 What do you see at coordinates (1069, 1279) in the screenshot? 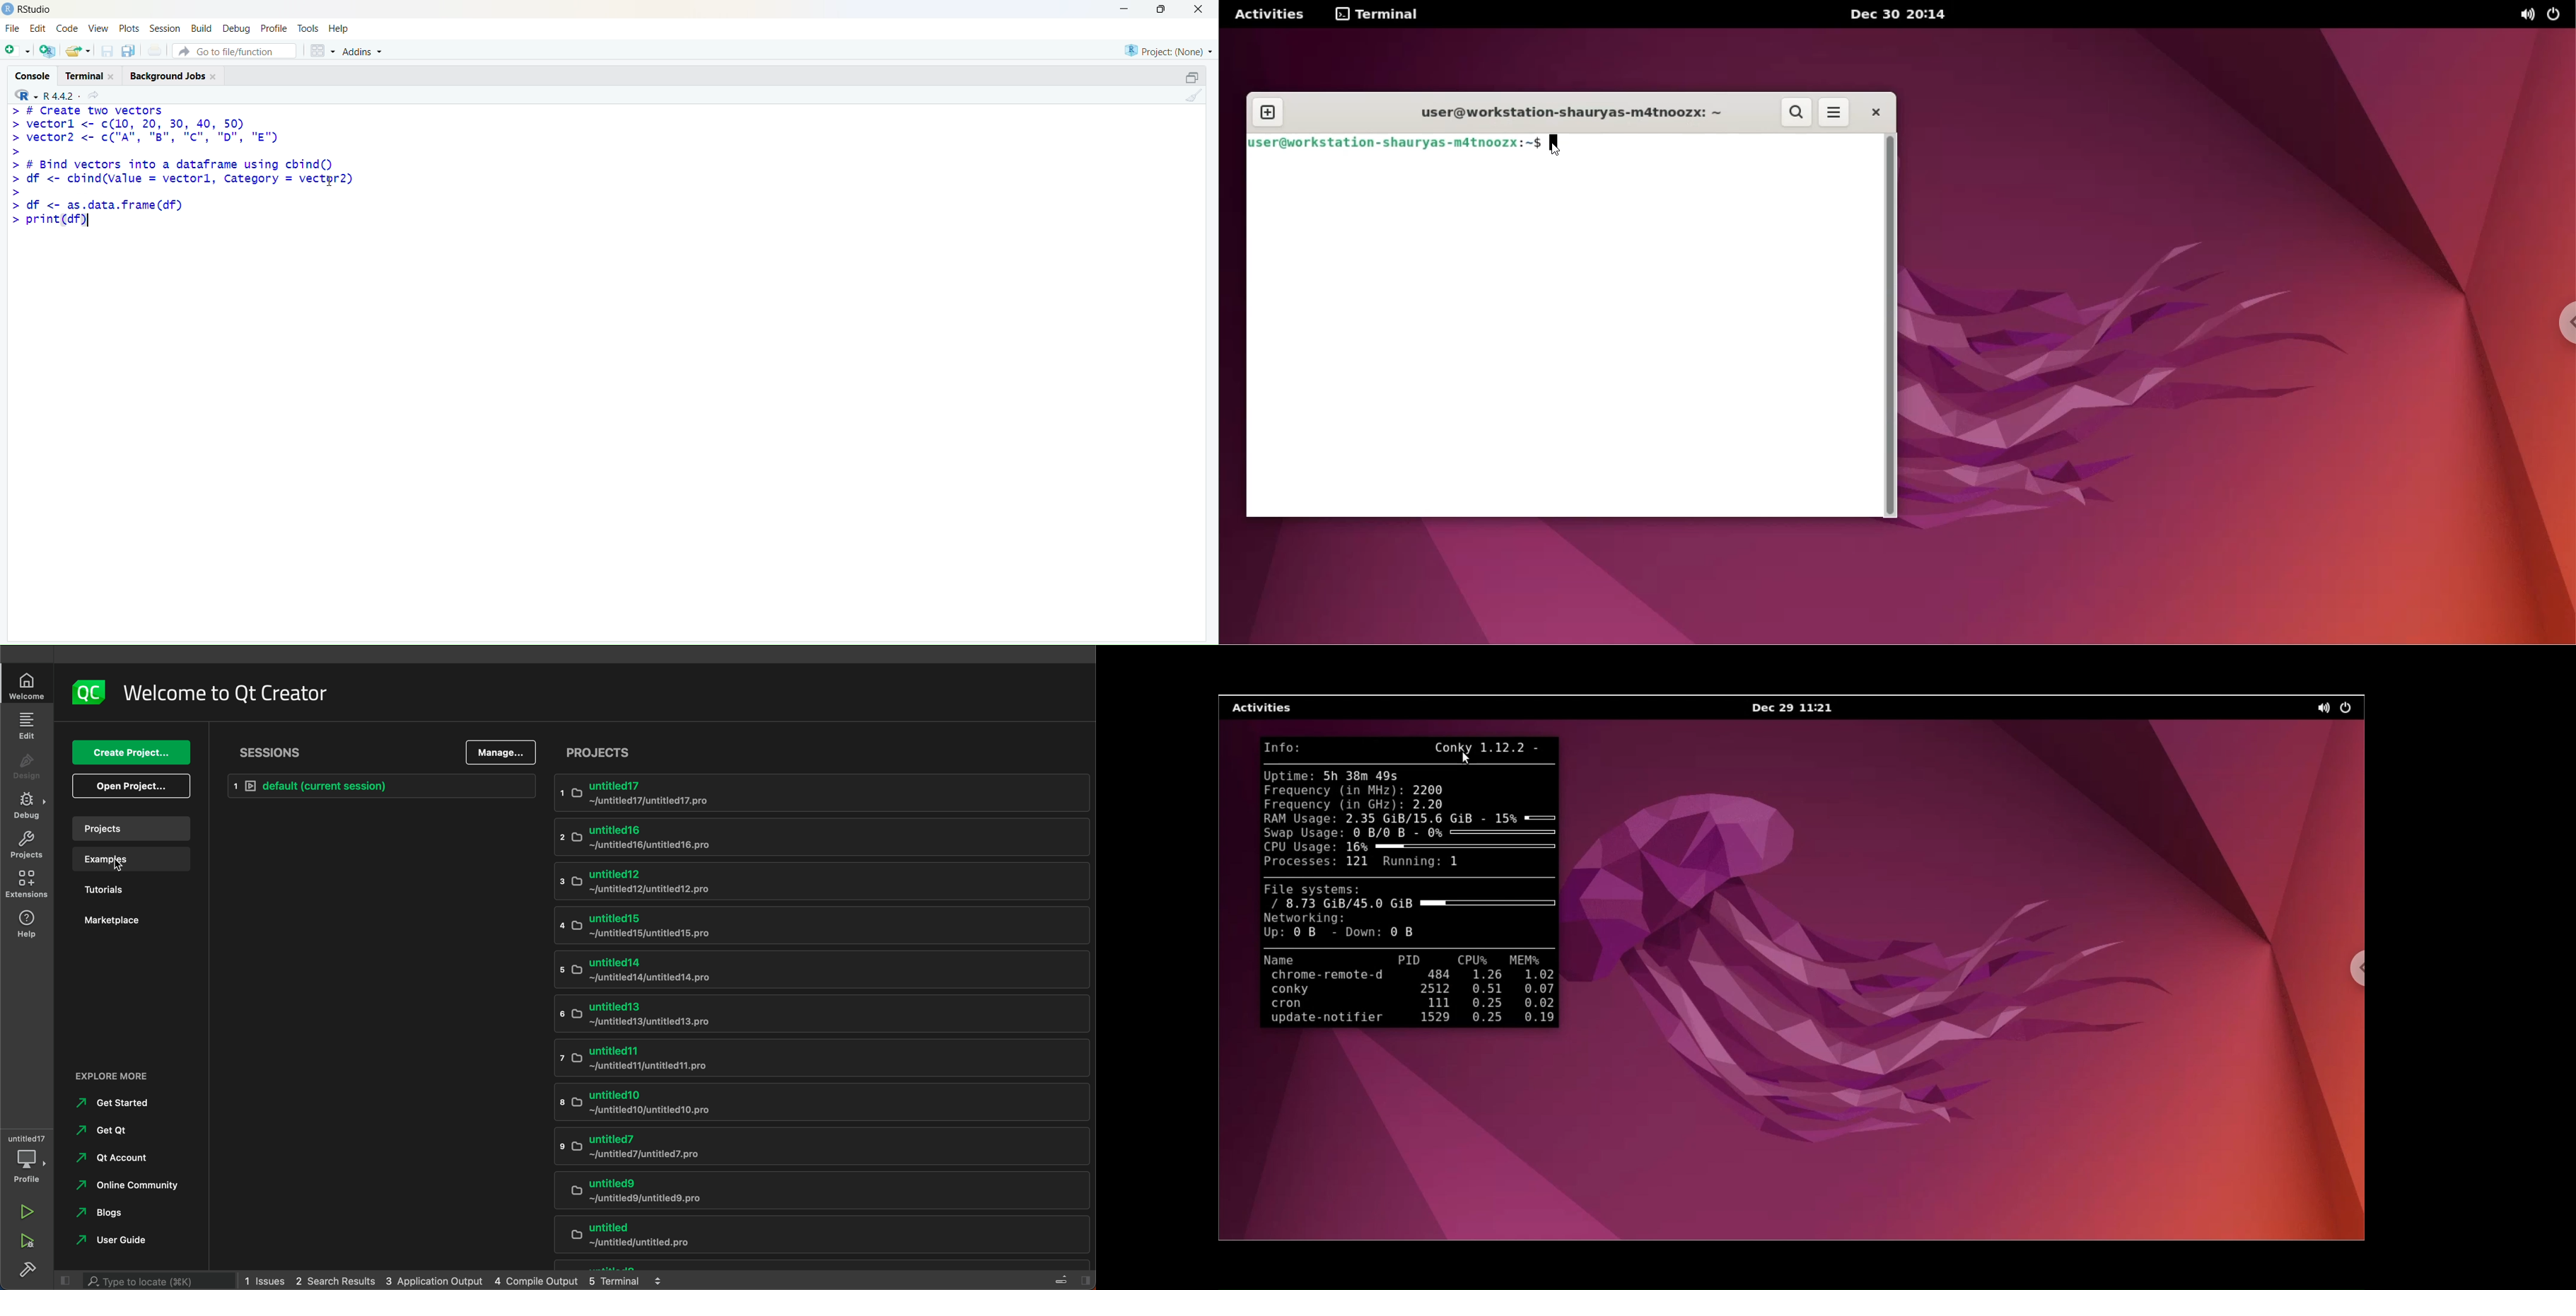
I see `close sidebar` at bounding box center [1069, 1279].